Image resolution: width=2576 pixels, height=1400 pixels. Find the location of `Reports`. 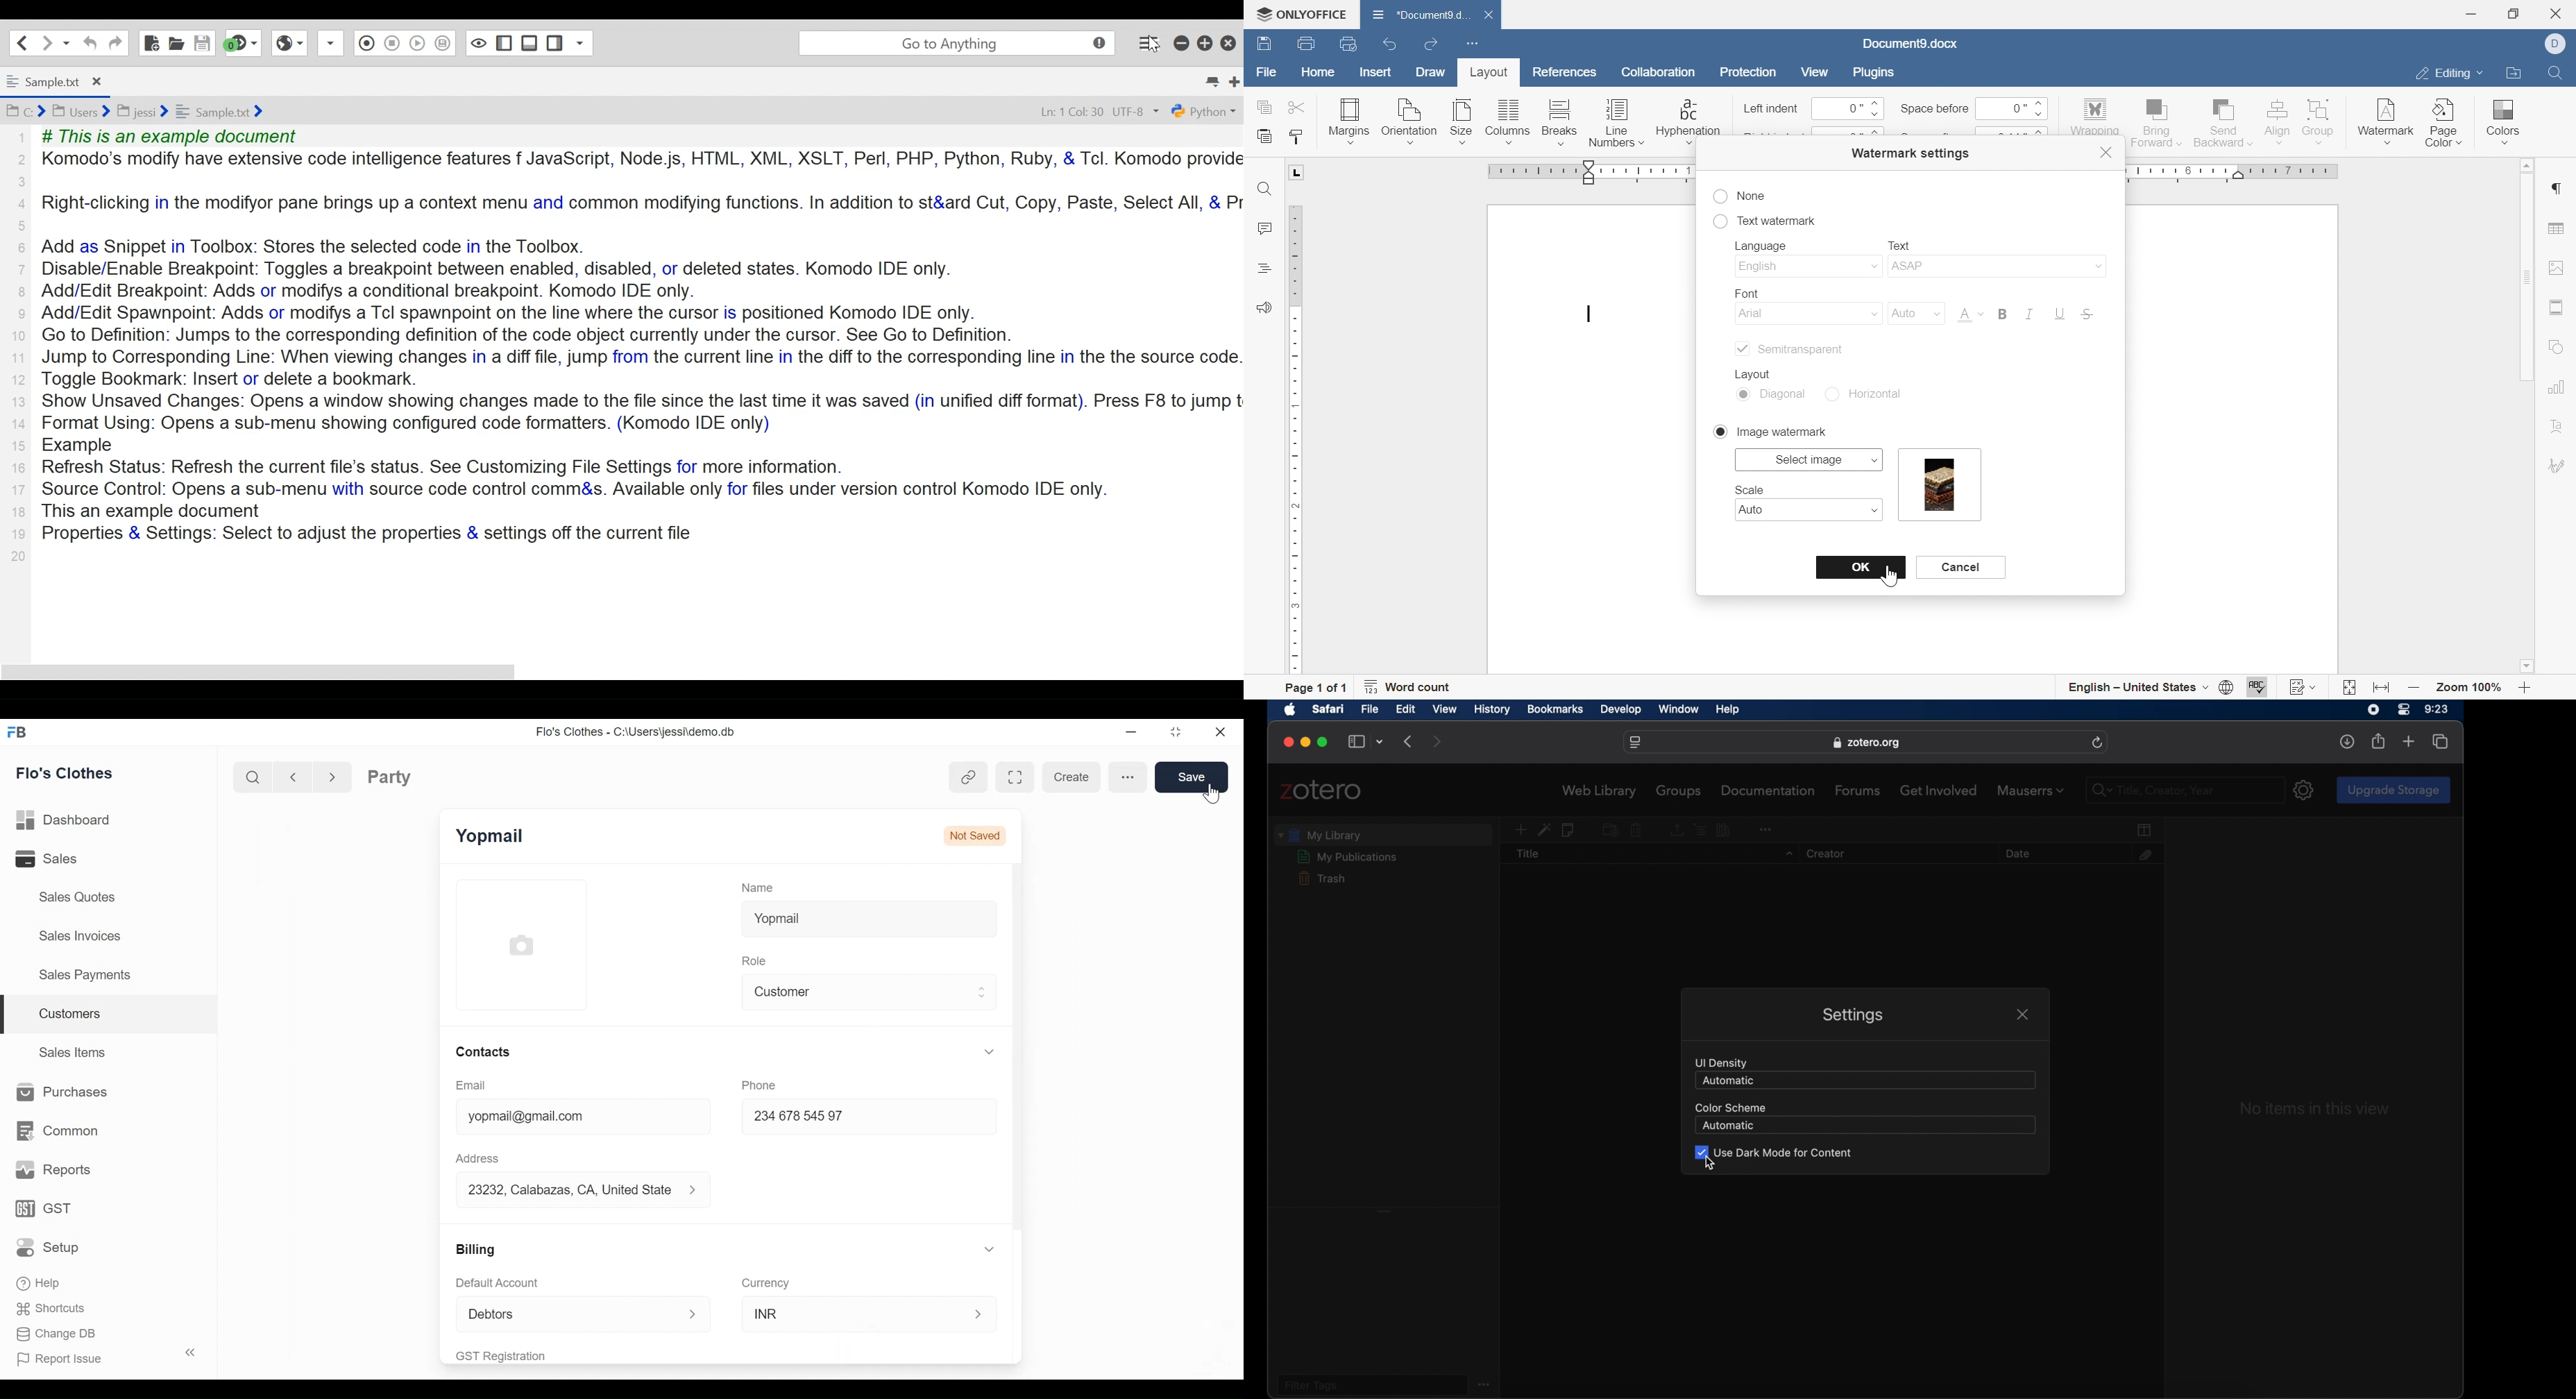

Reports is located at coordinates (54, 1170).